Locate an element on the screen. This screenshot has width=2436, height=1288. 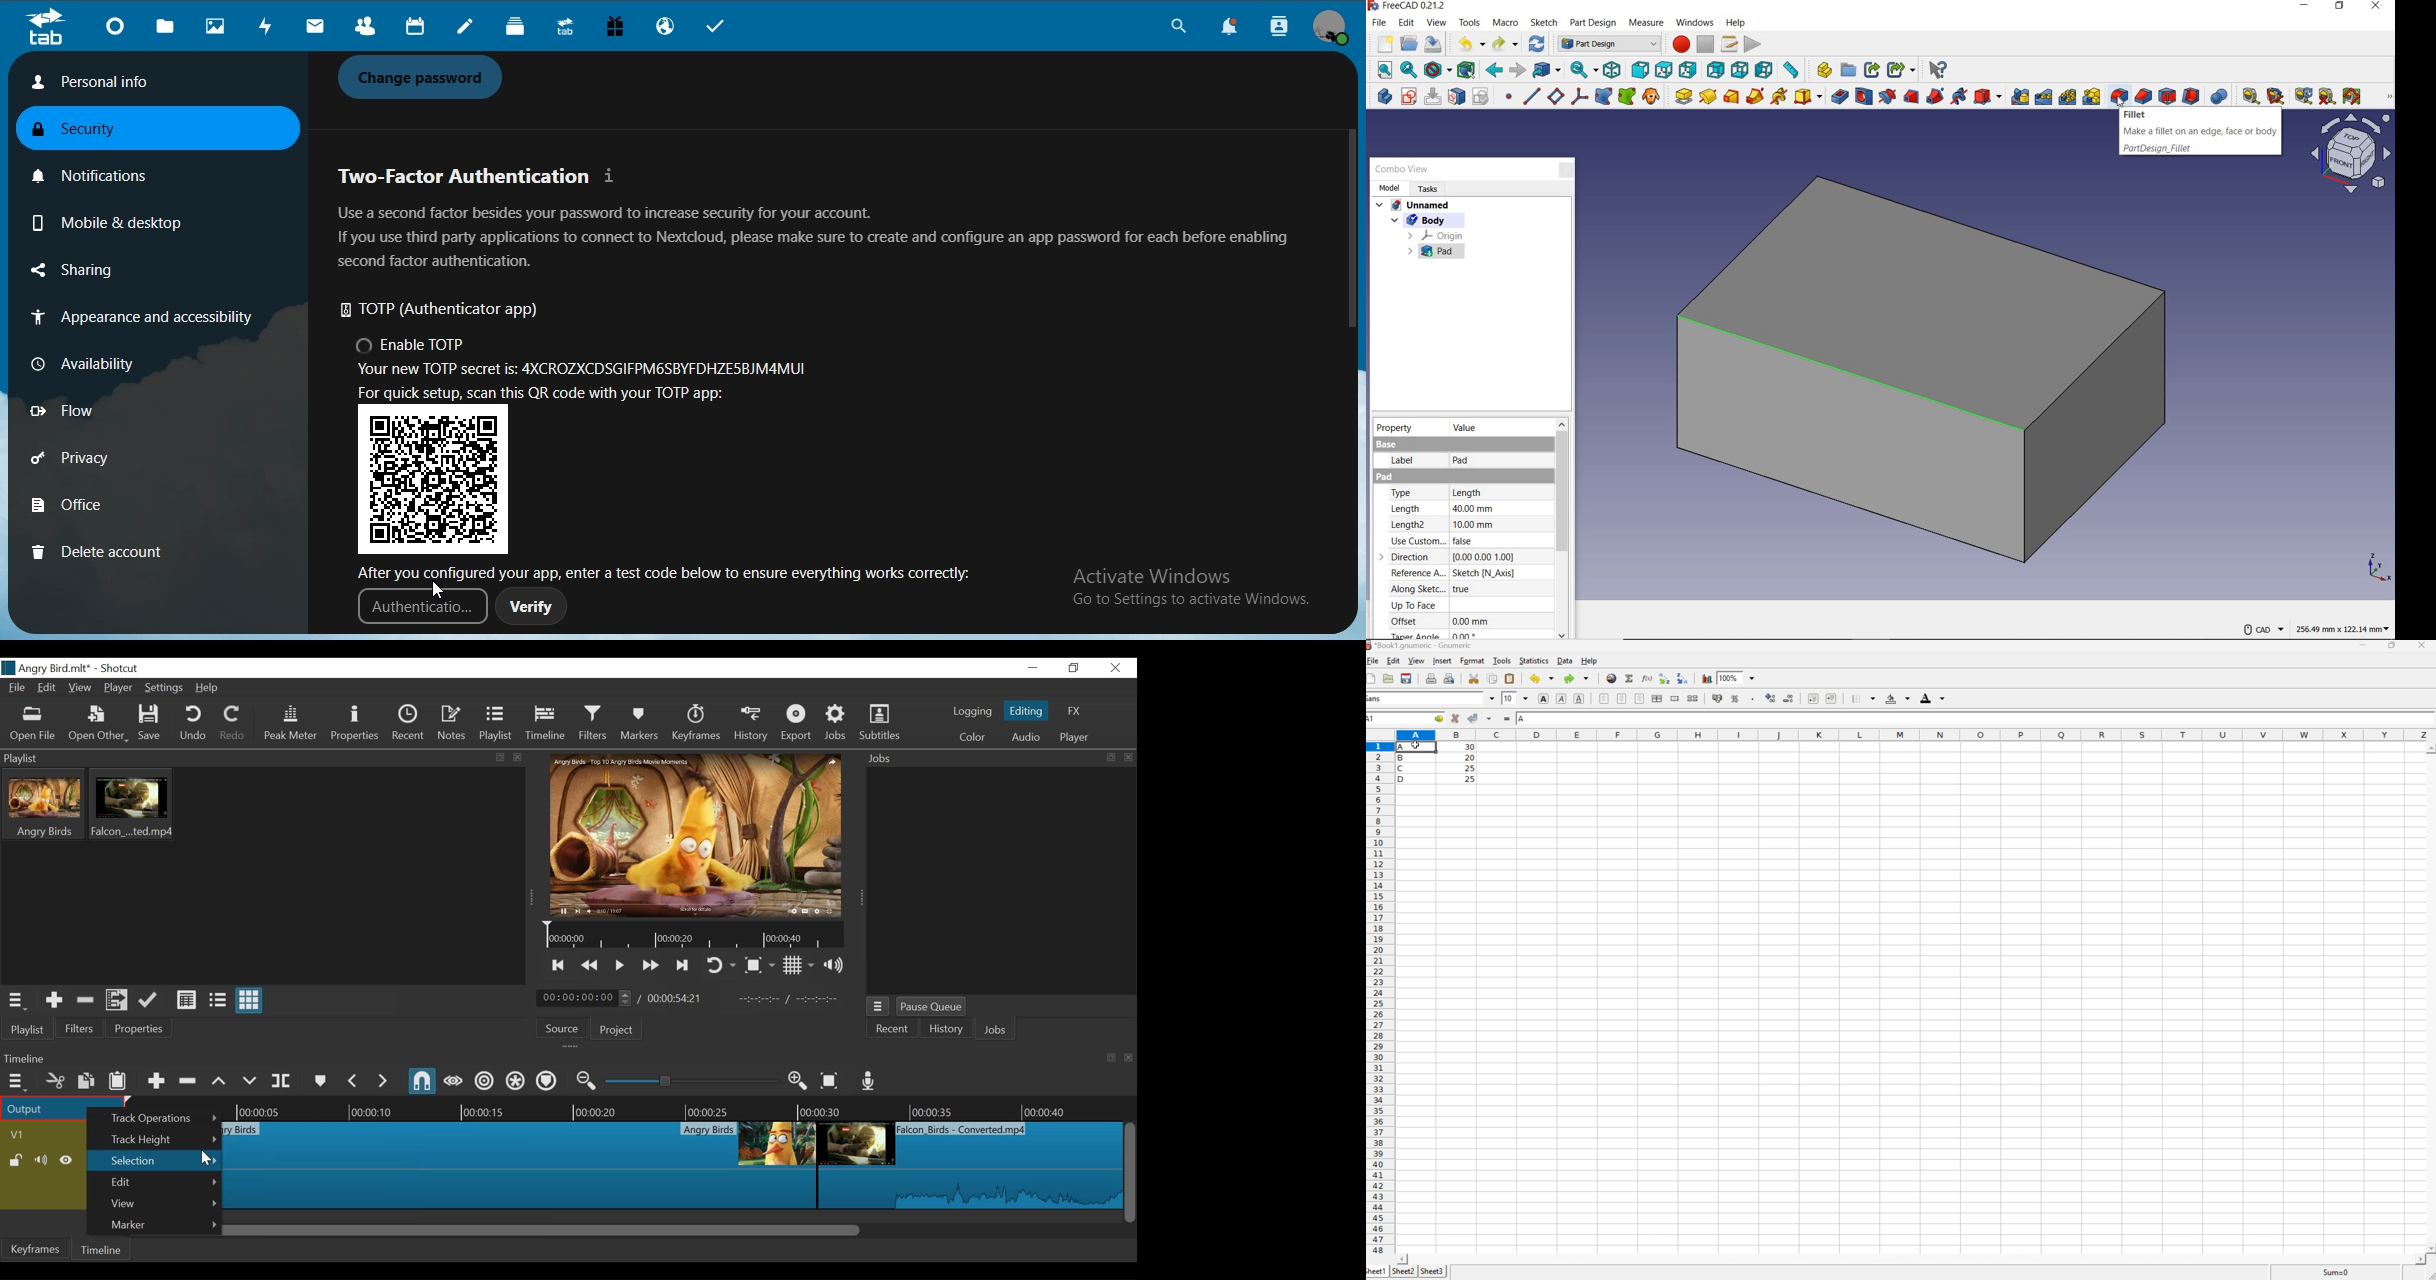
Italic is located at coordinates (1562, 698).